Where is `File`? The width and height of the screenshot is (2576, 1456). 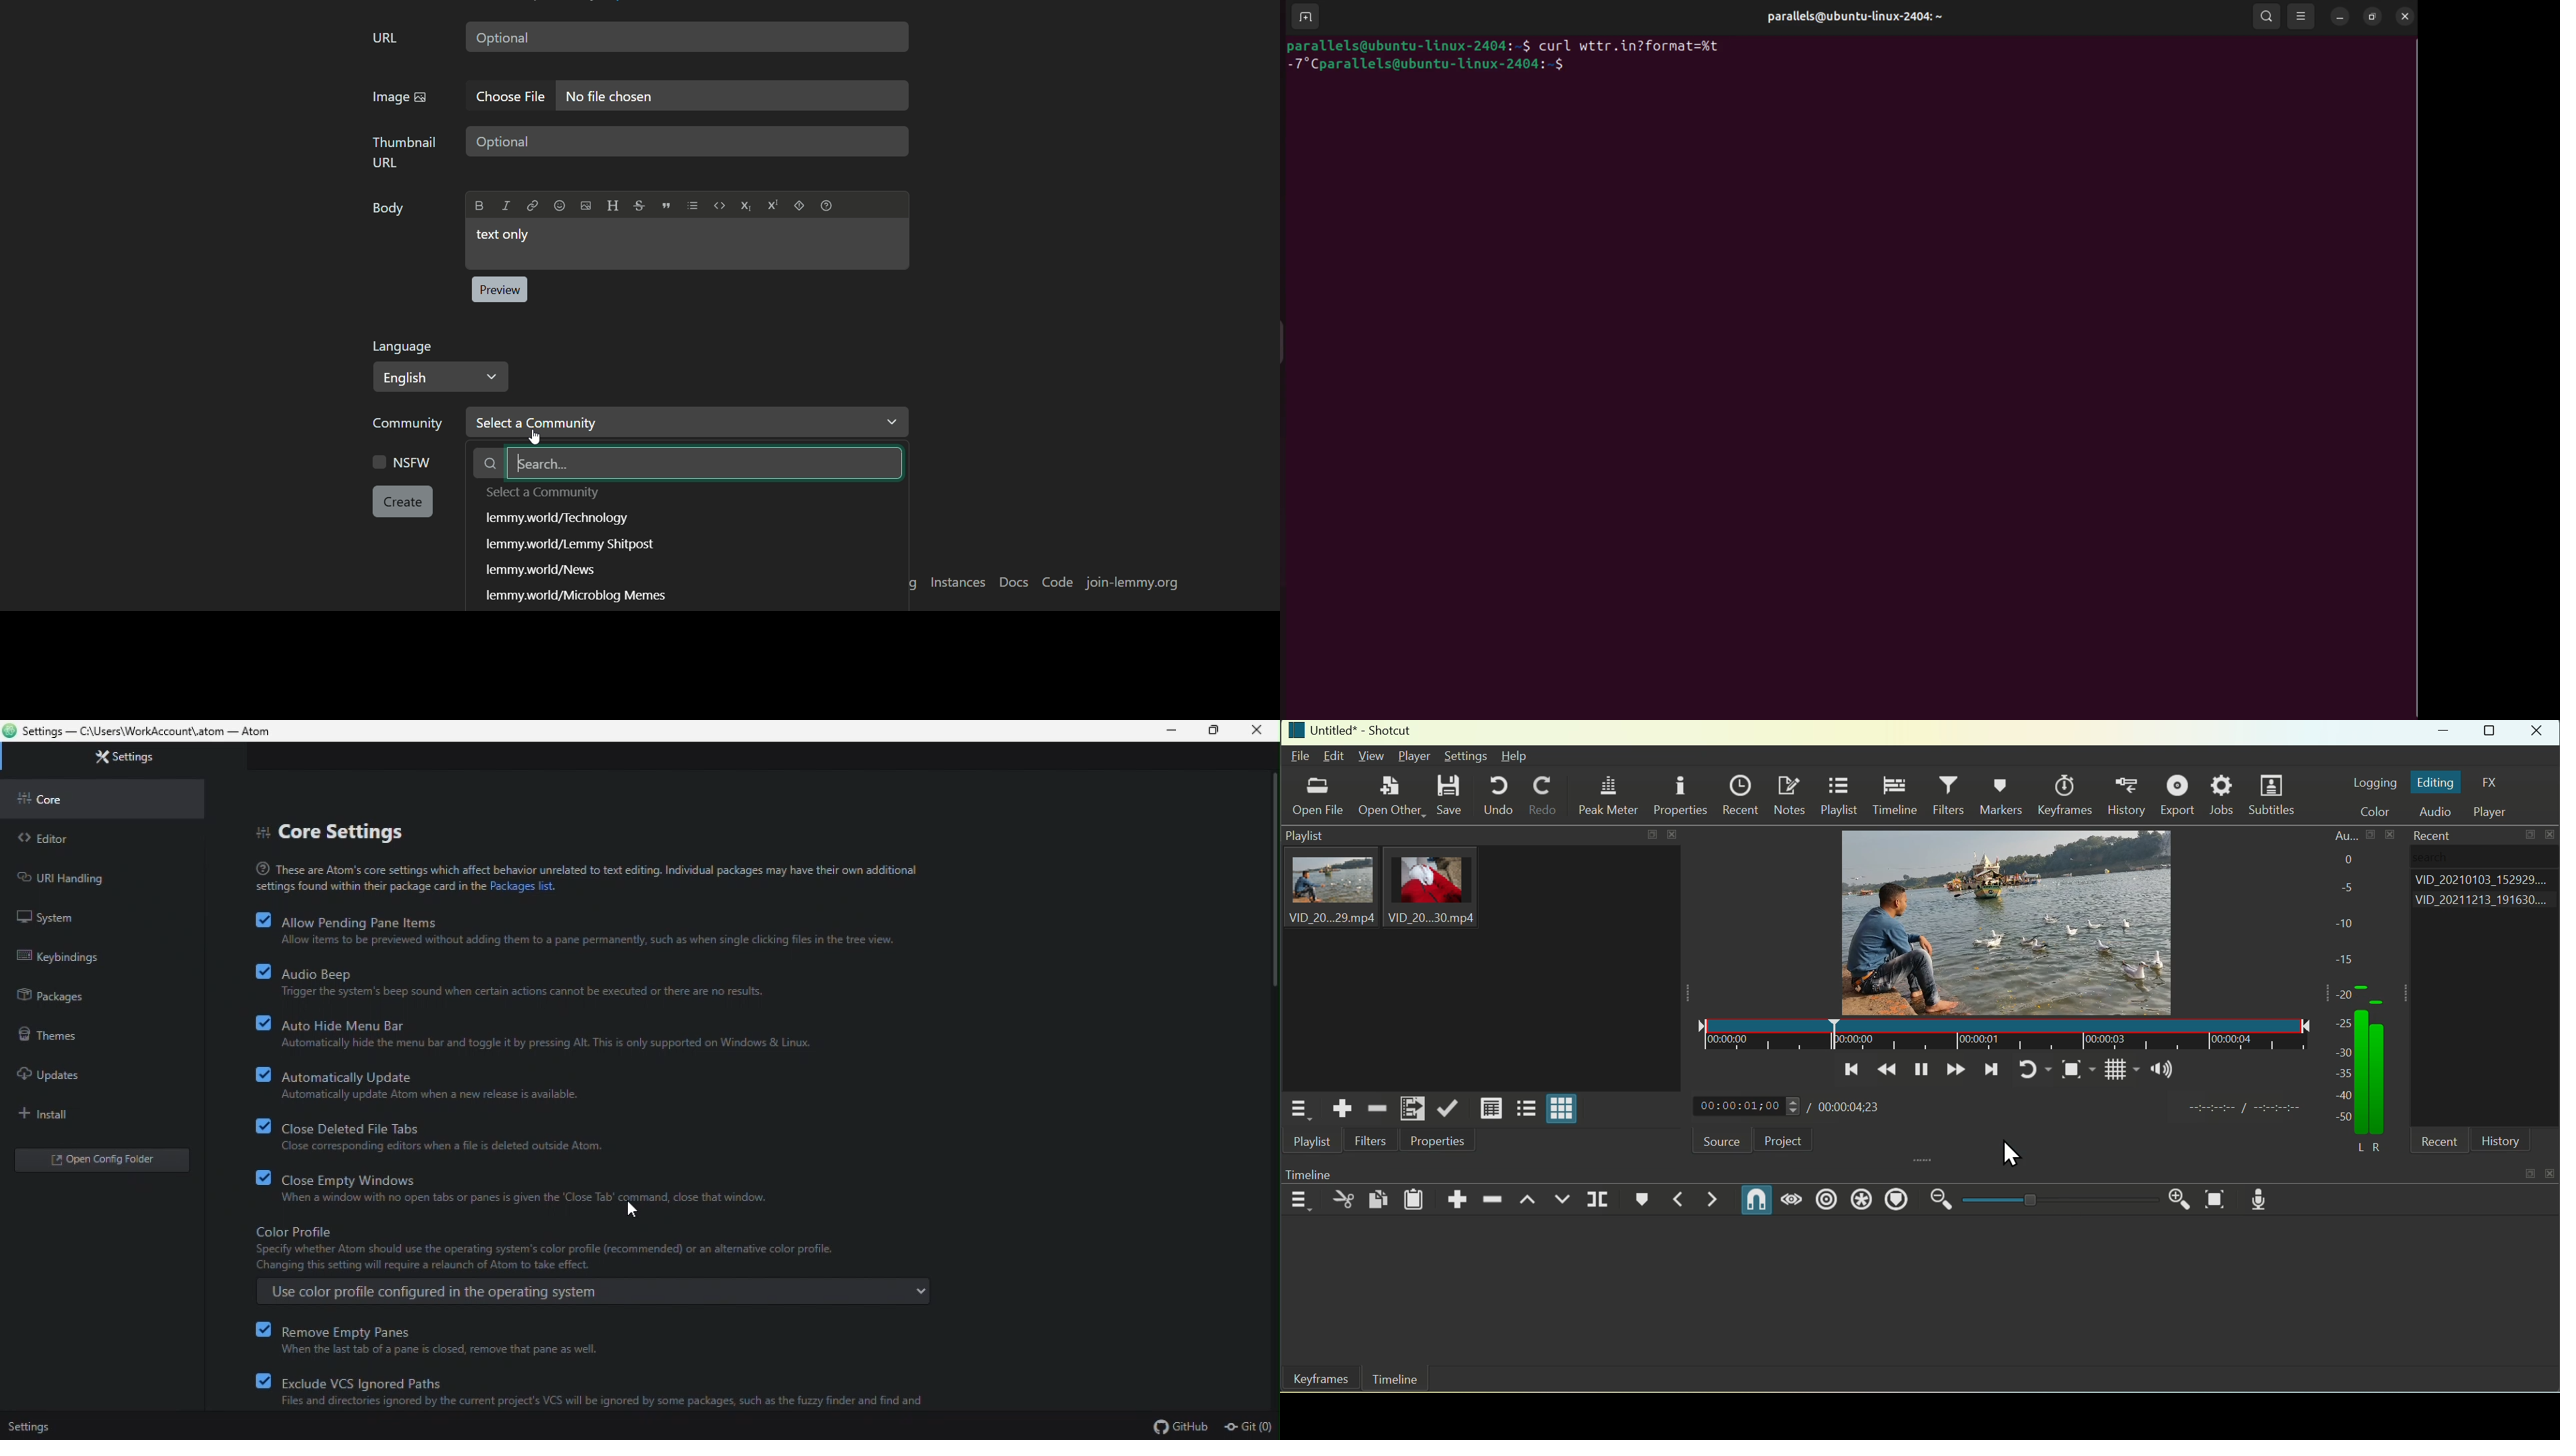 File is located at coordinates (1300, 757).